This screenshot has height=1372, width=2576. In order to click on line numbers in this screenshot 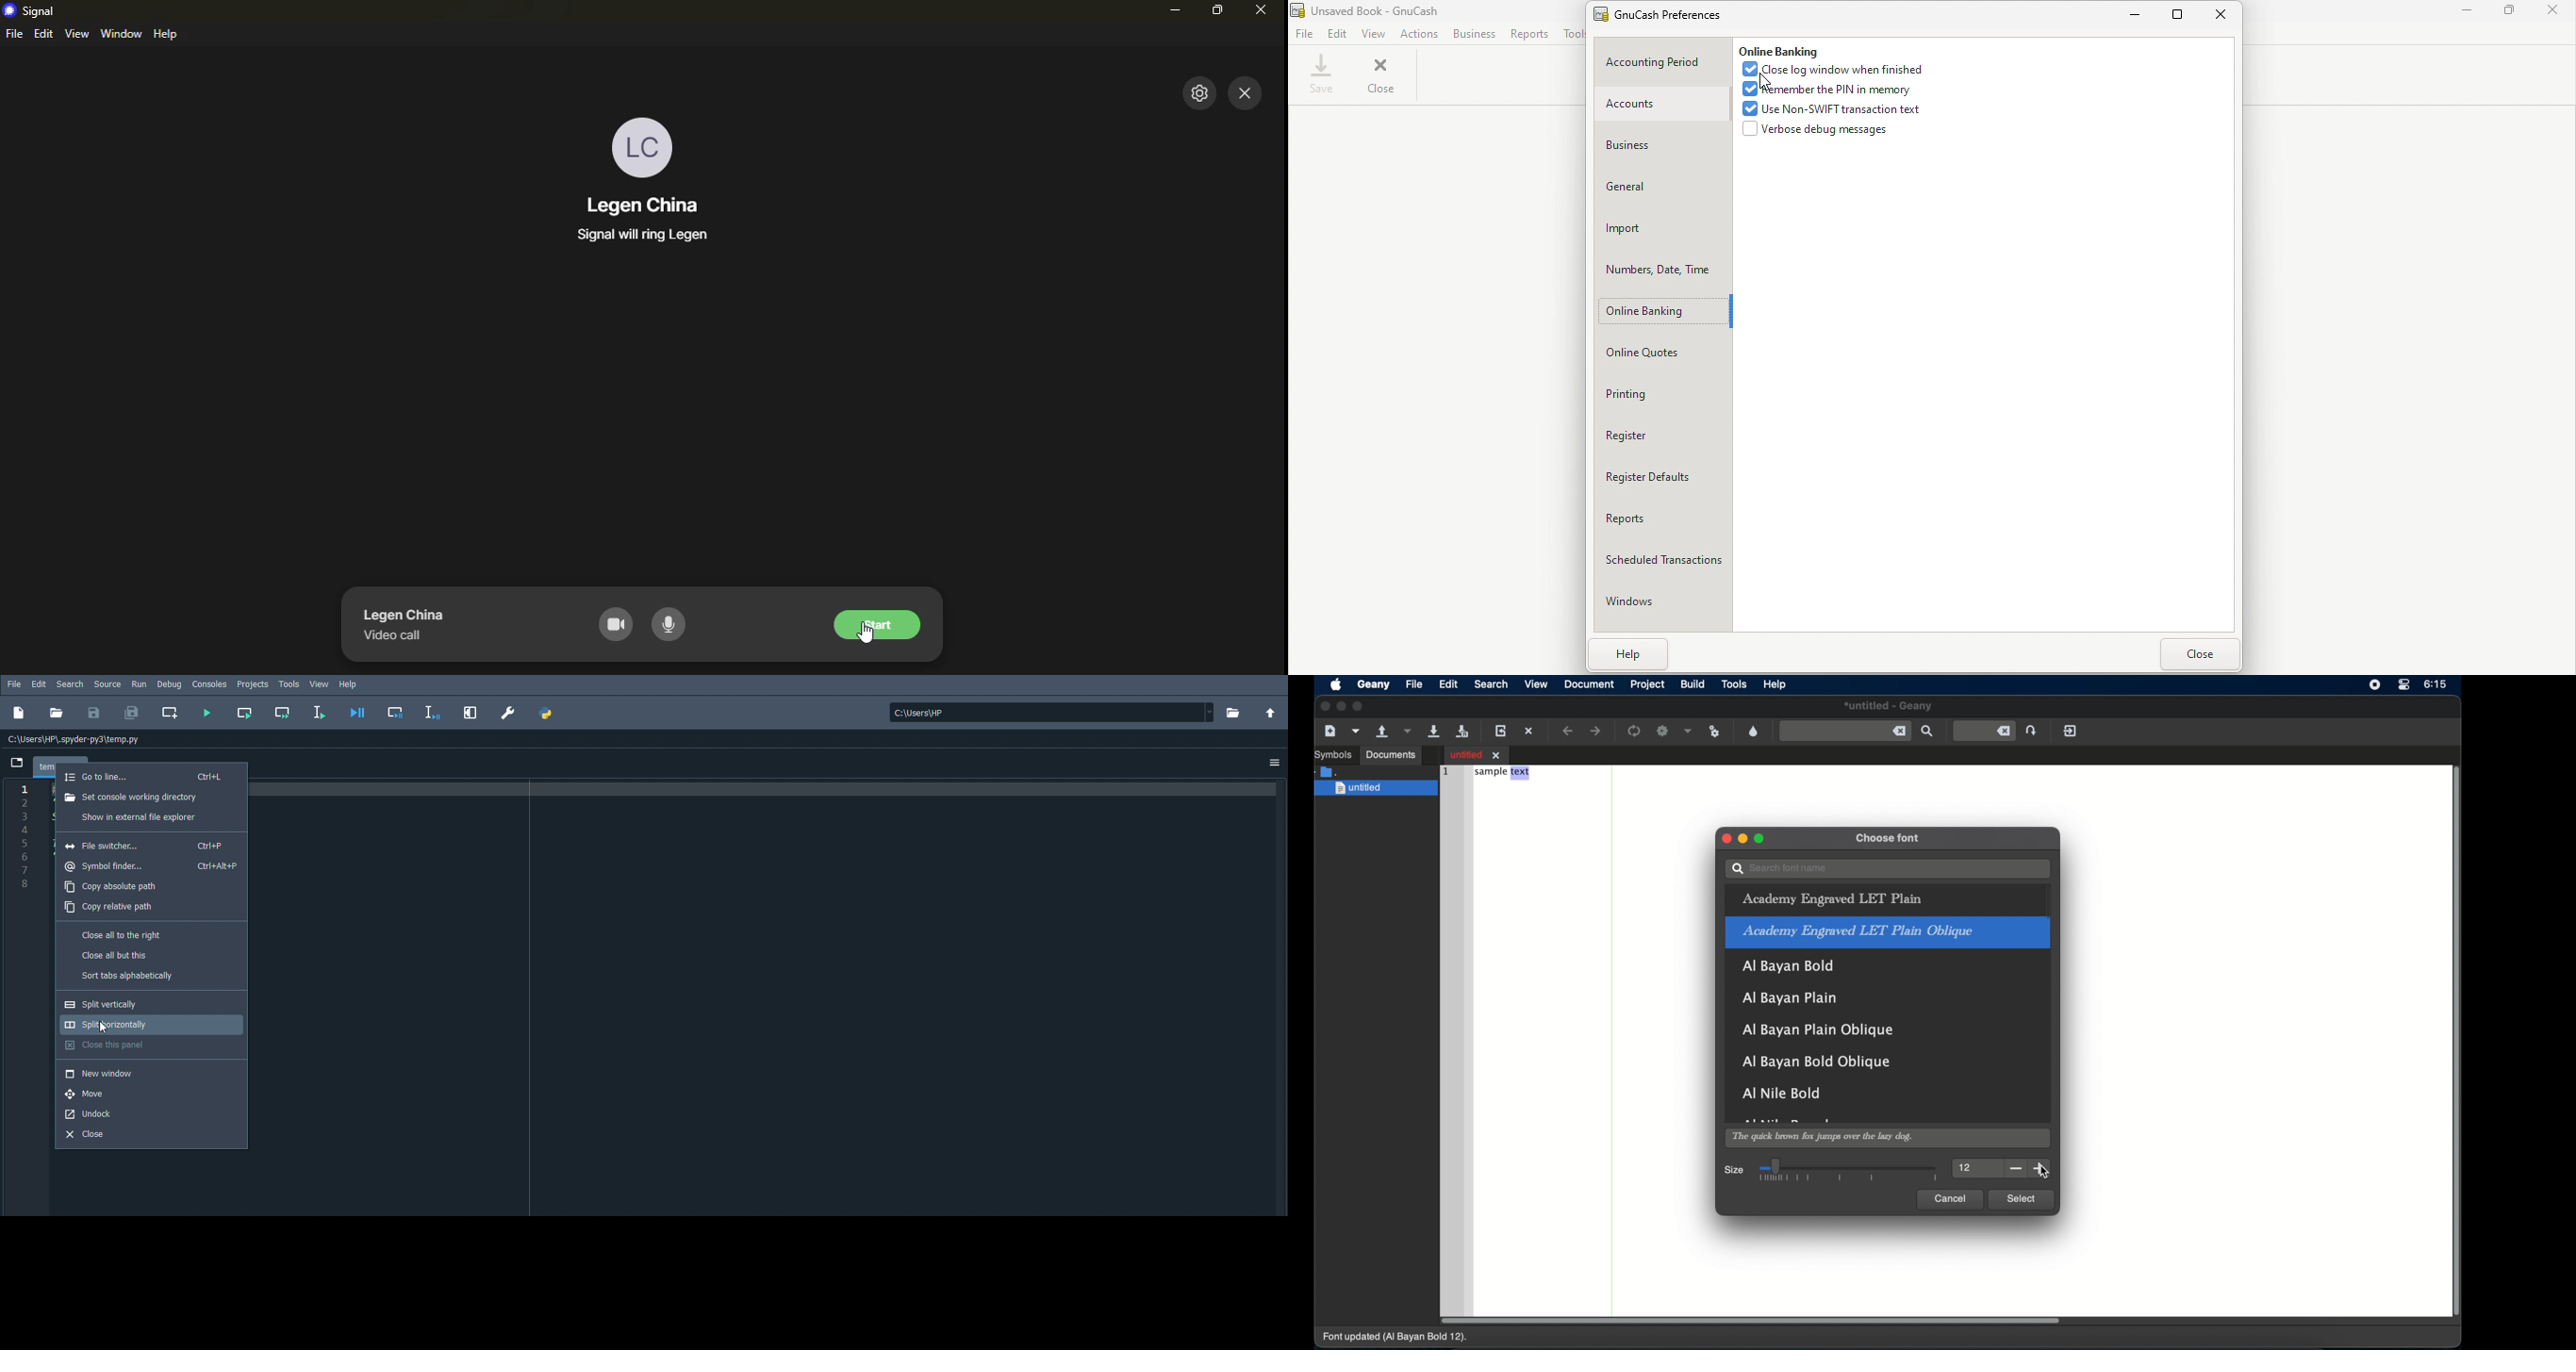, I will do `click(23, 839)`.